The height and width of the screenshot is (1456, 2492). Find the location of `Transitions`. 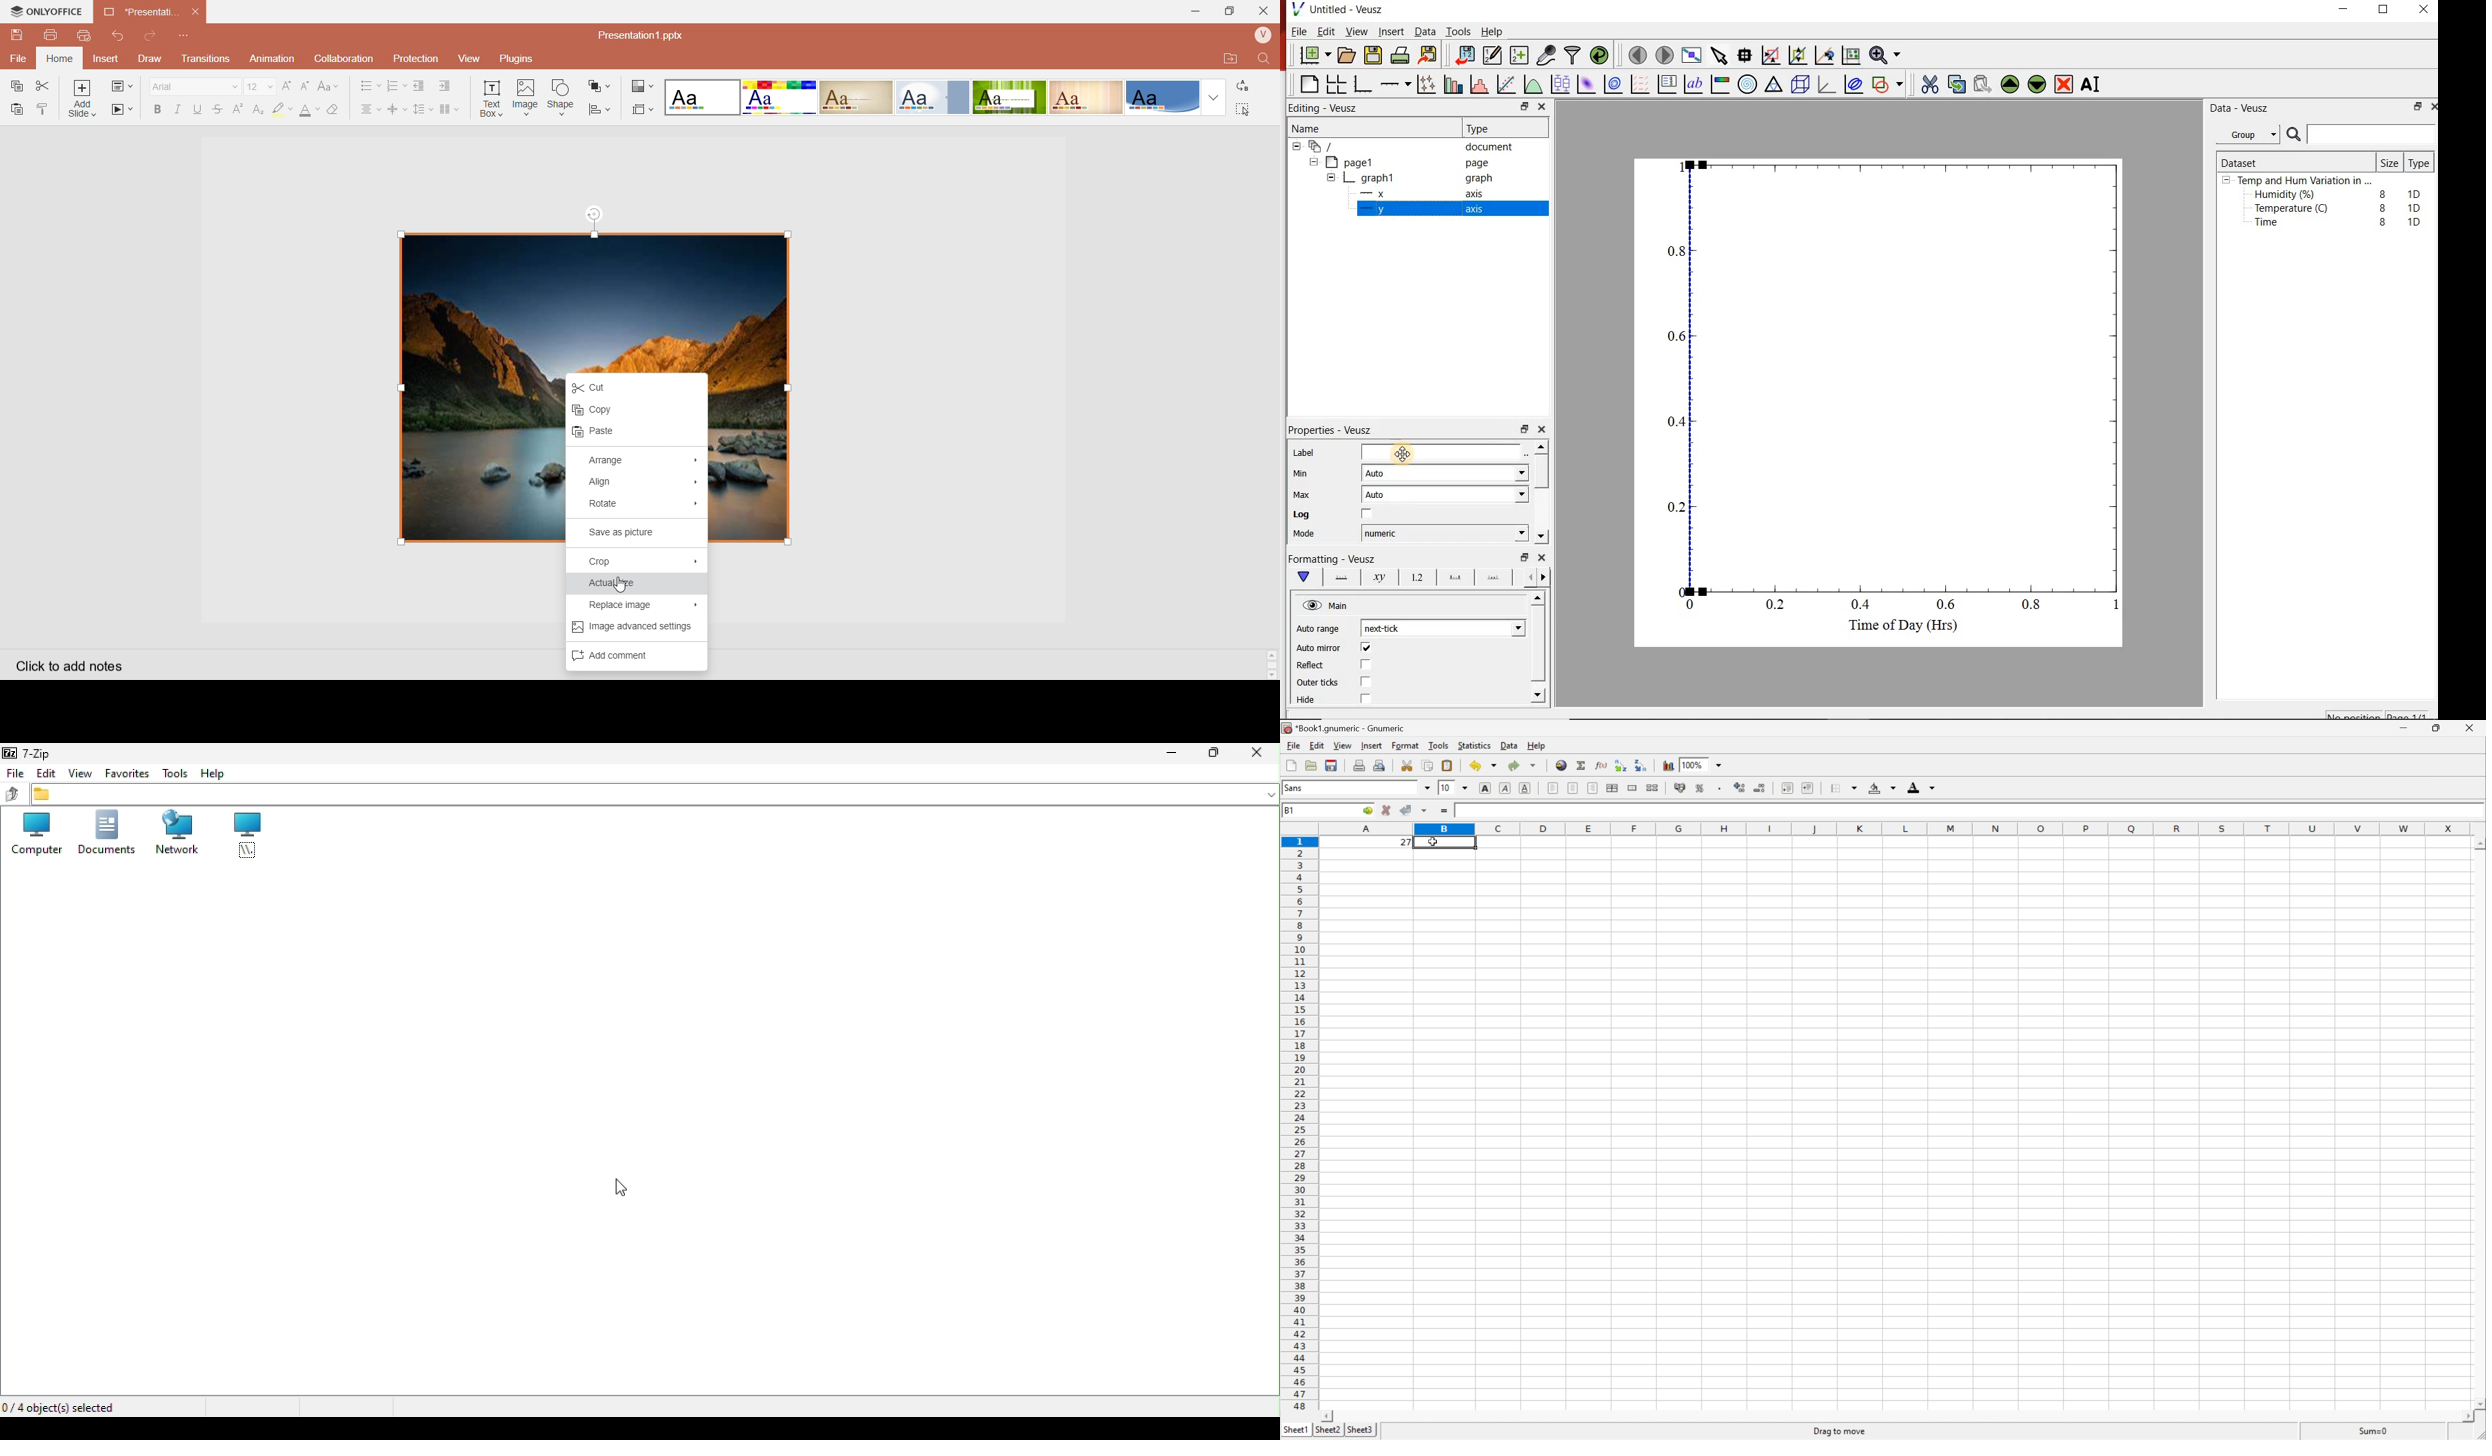

Transitions is located at coordinates (205, 59).